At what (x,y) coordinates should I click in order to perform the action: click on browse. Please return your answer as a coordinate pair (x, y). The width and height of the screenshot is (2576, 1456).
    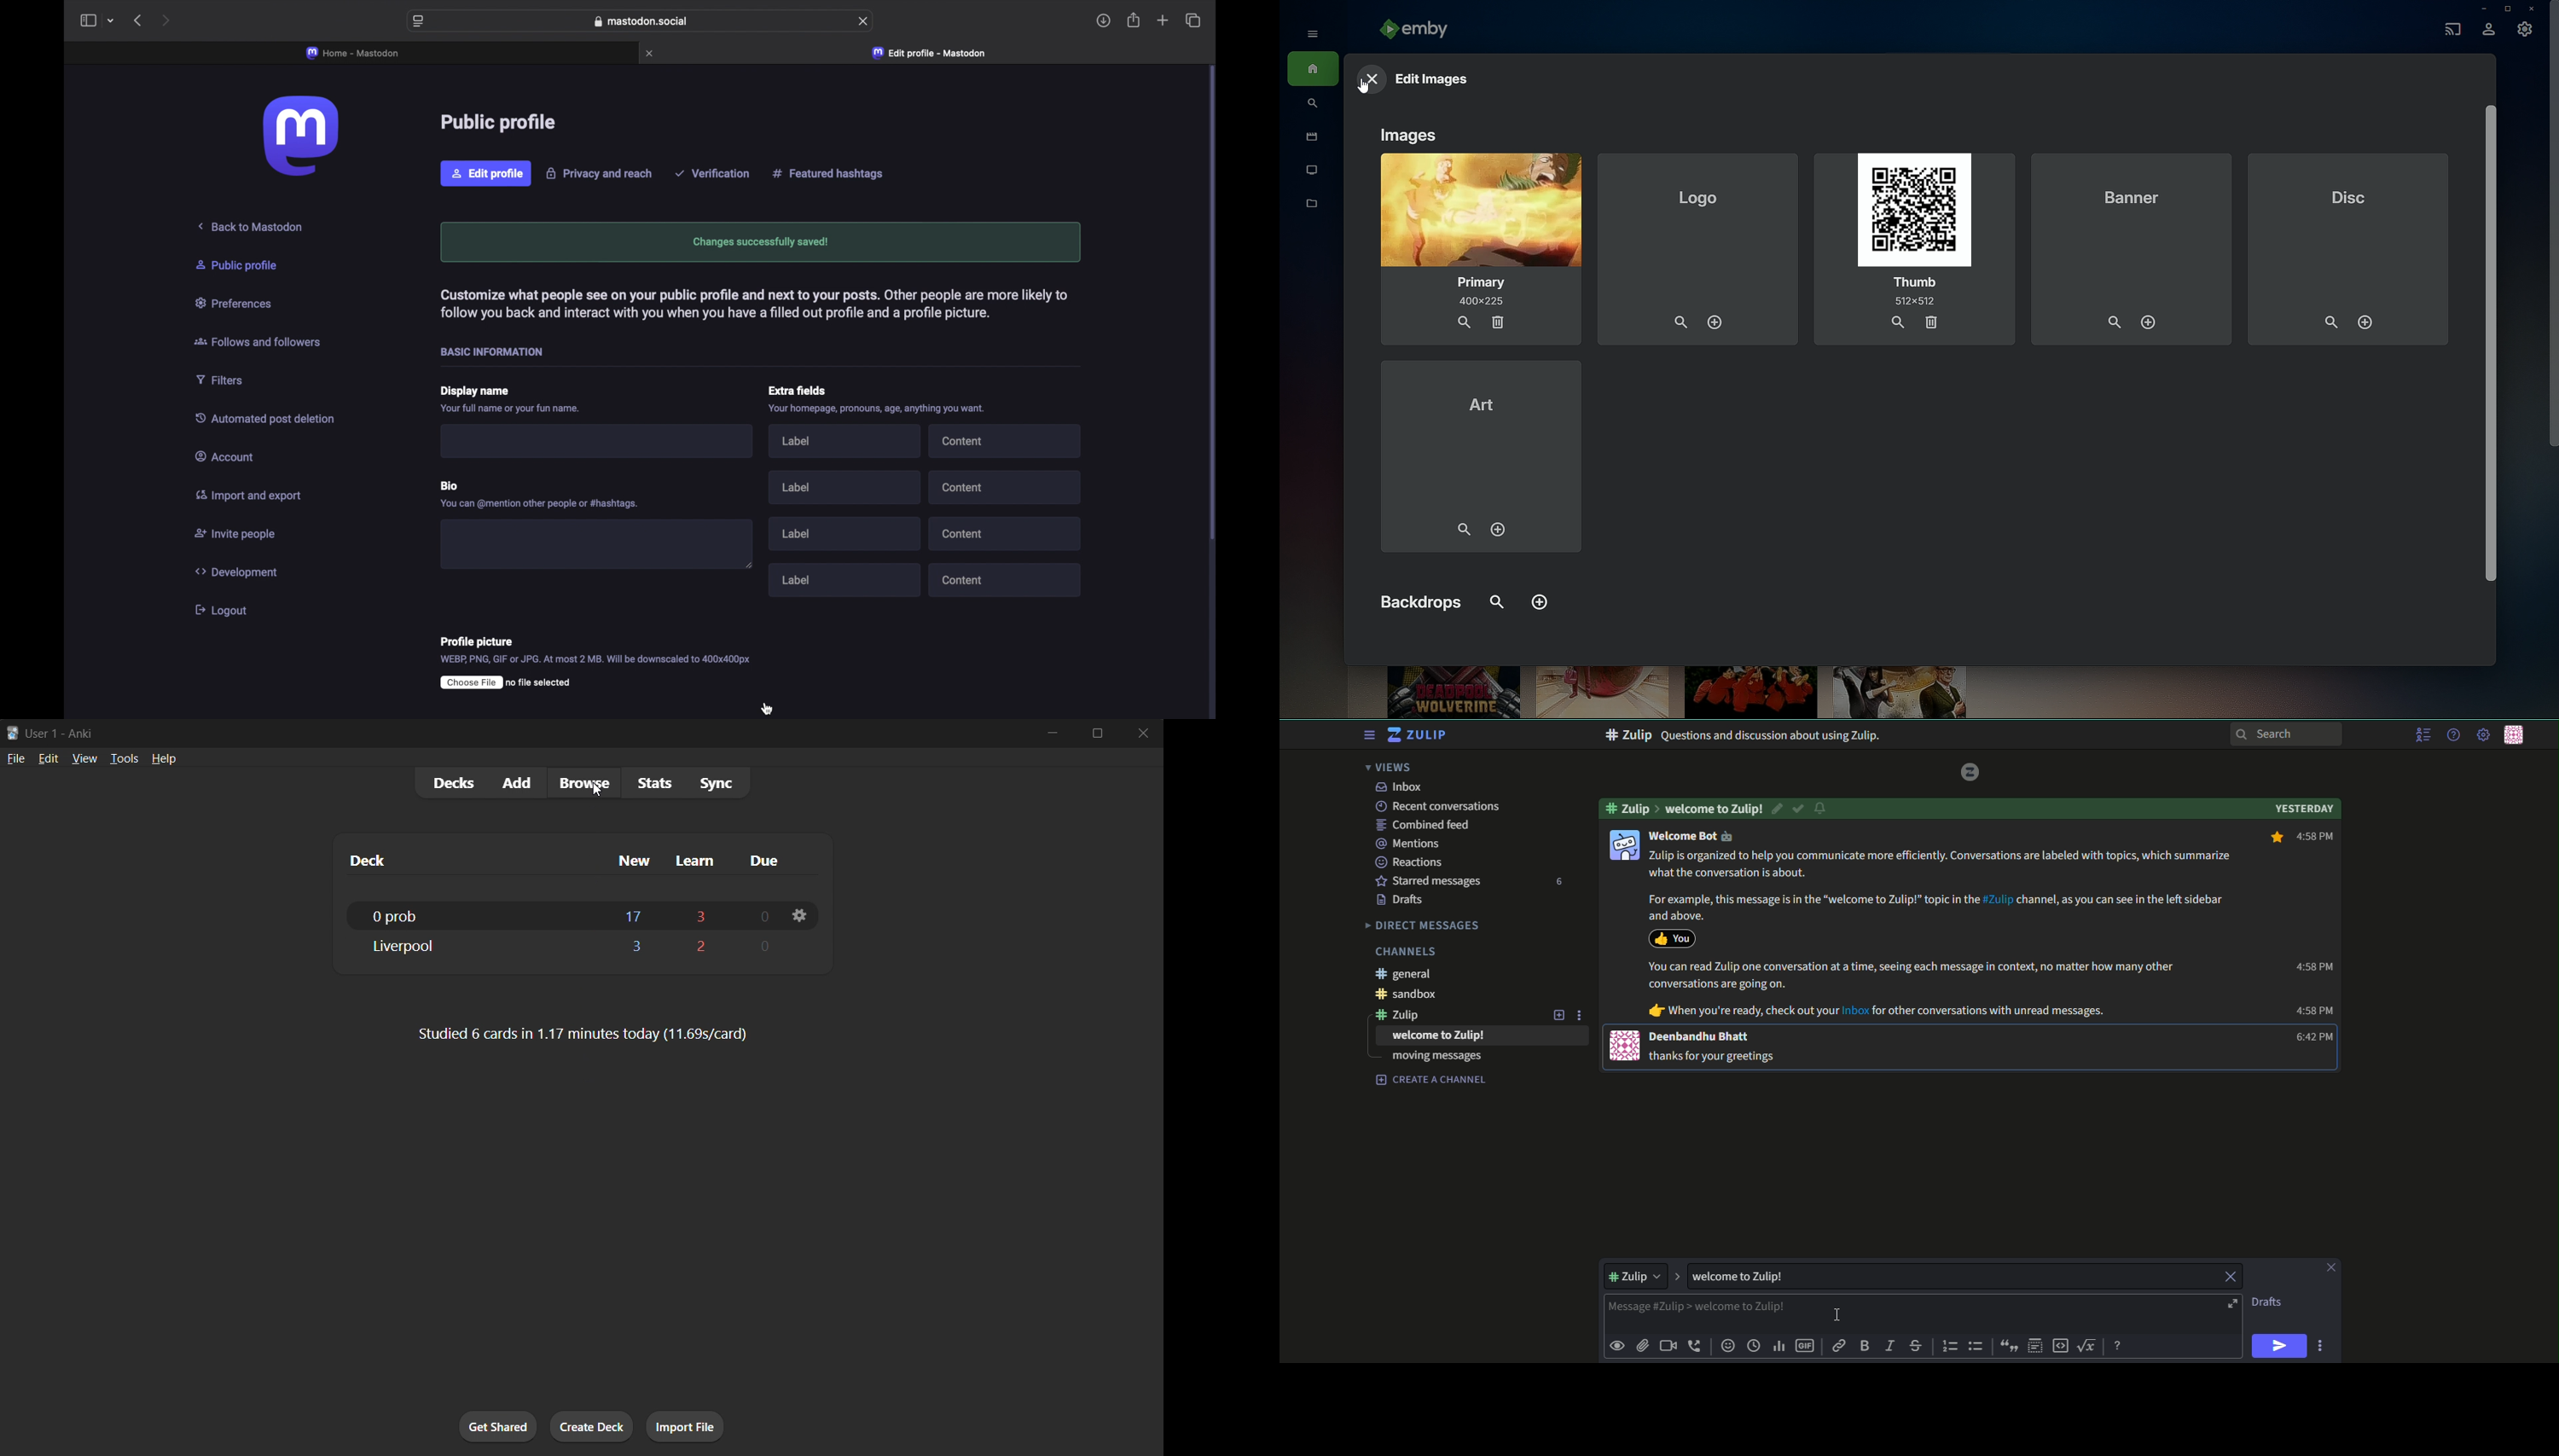
    Looking at the image, I should click on (586, 782).